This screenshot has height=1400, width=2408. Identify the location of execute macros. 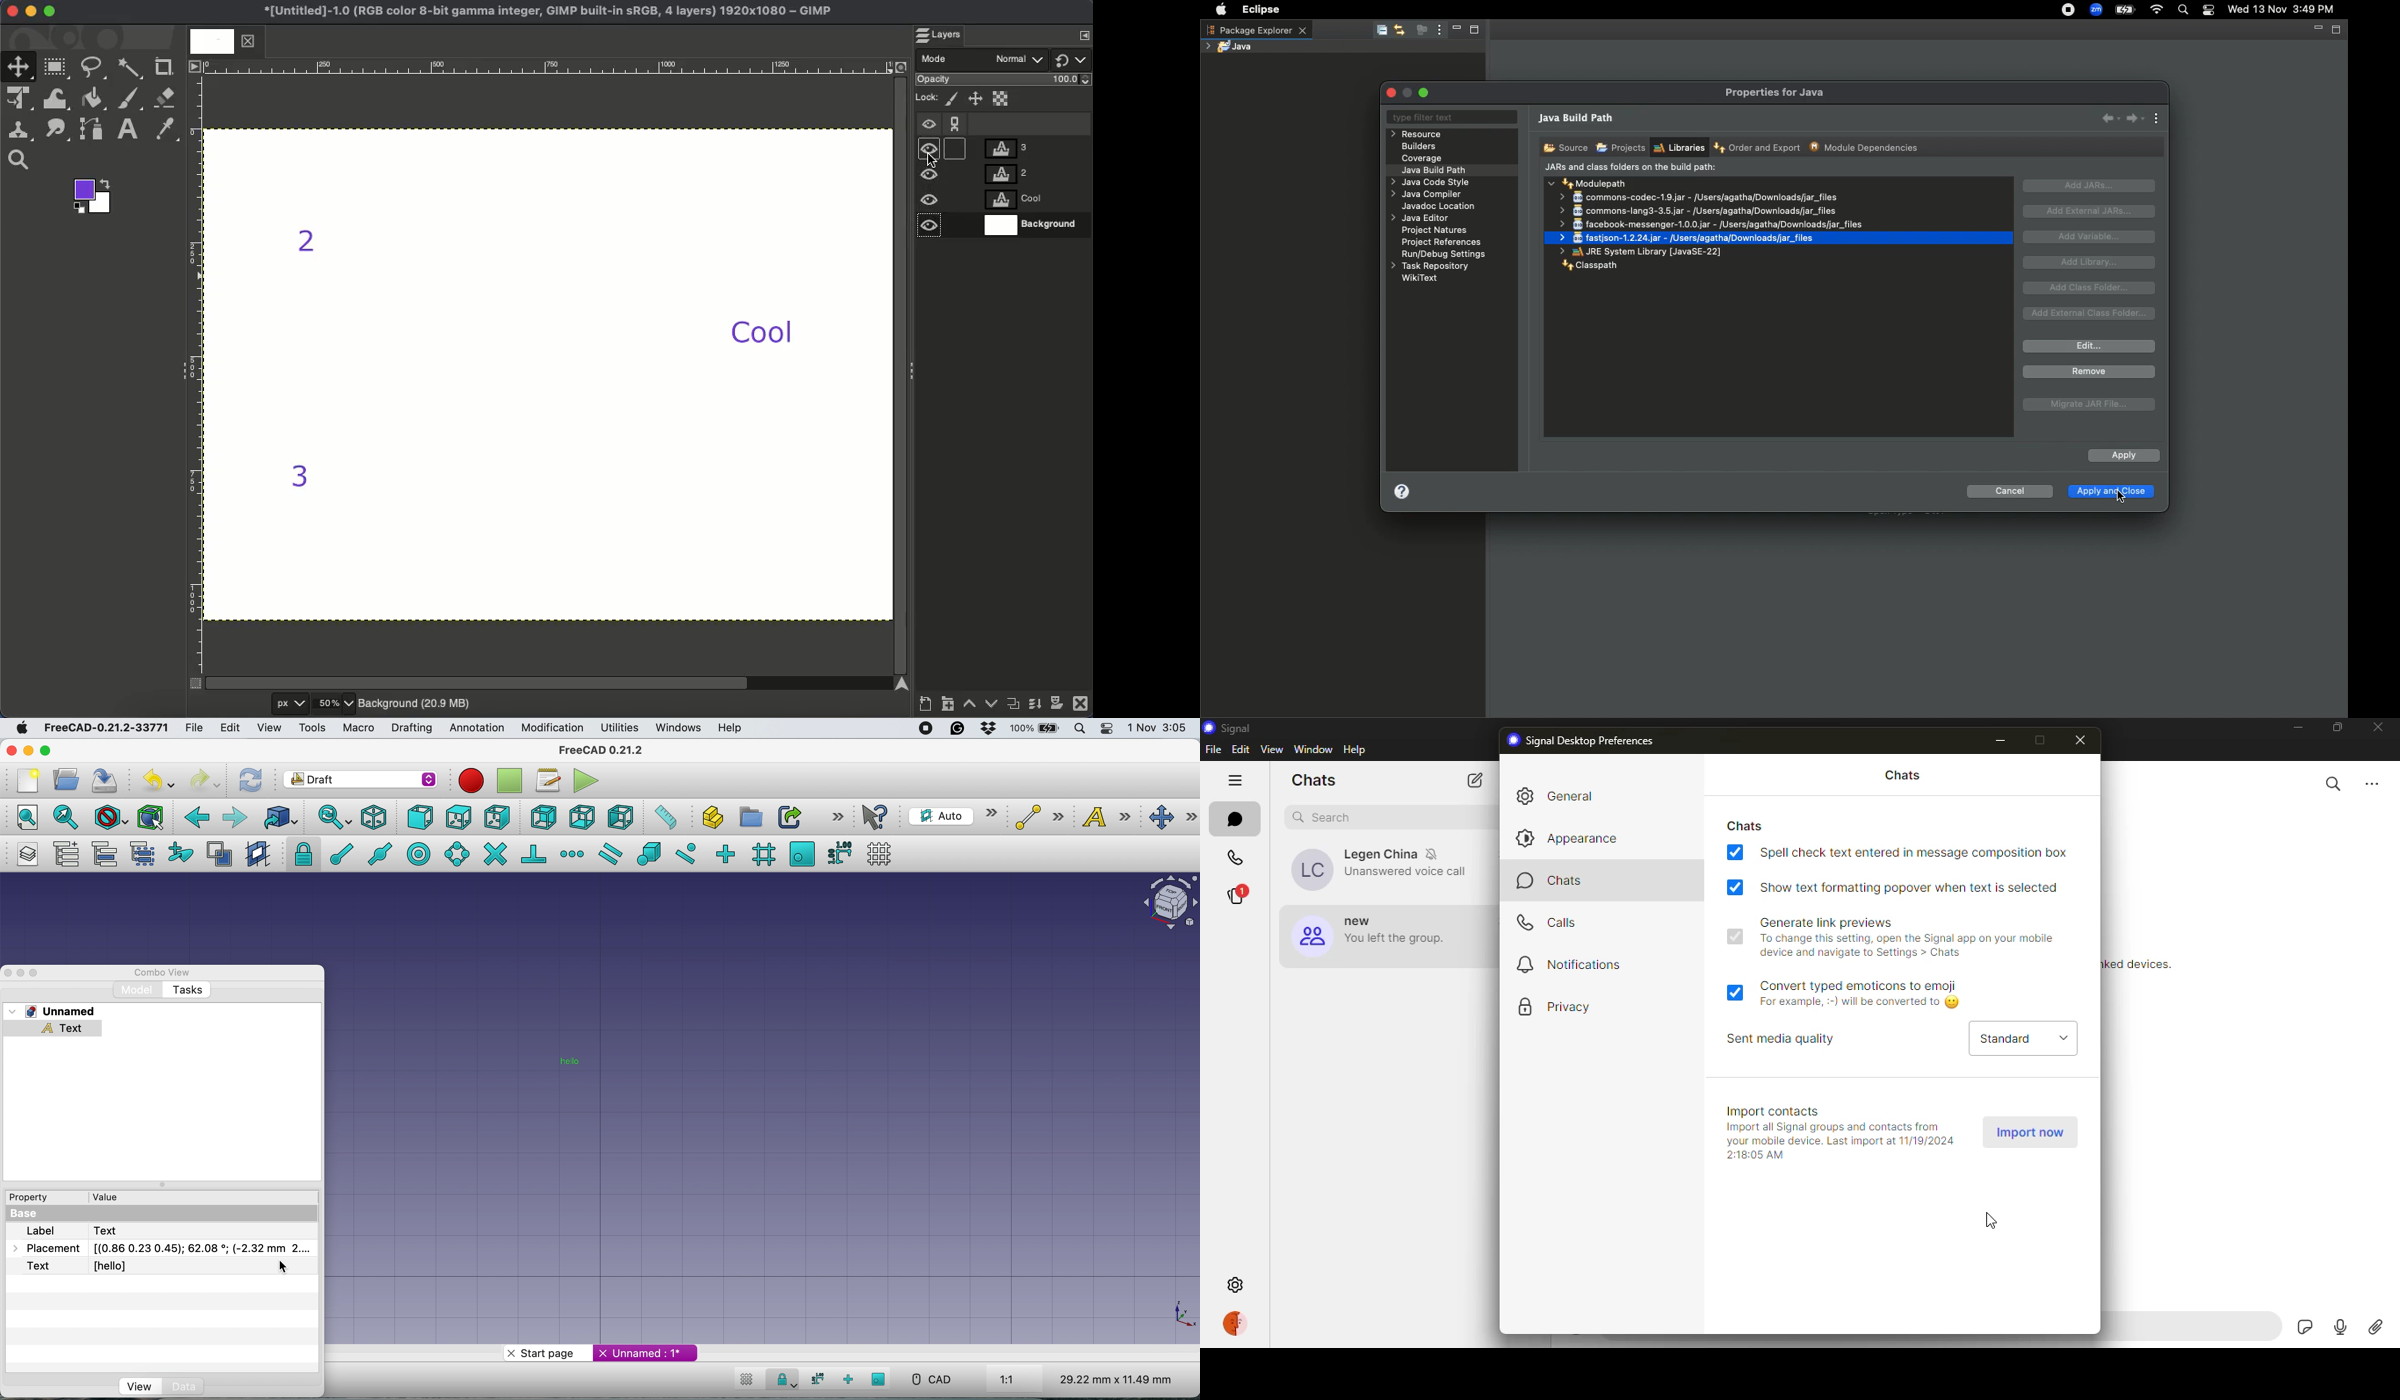
(585, 781).